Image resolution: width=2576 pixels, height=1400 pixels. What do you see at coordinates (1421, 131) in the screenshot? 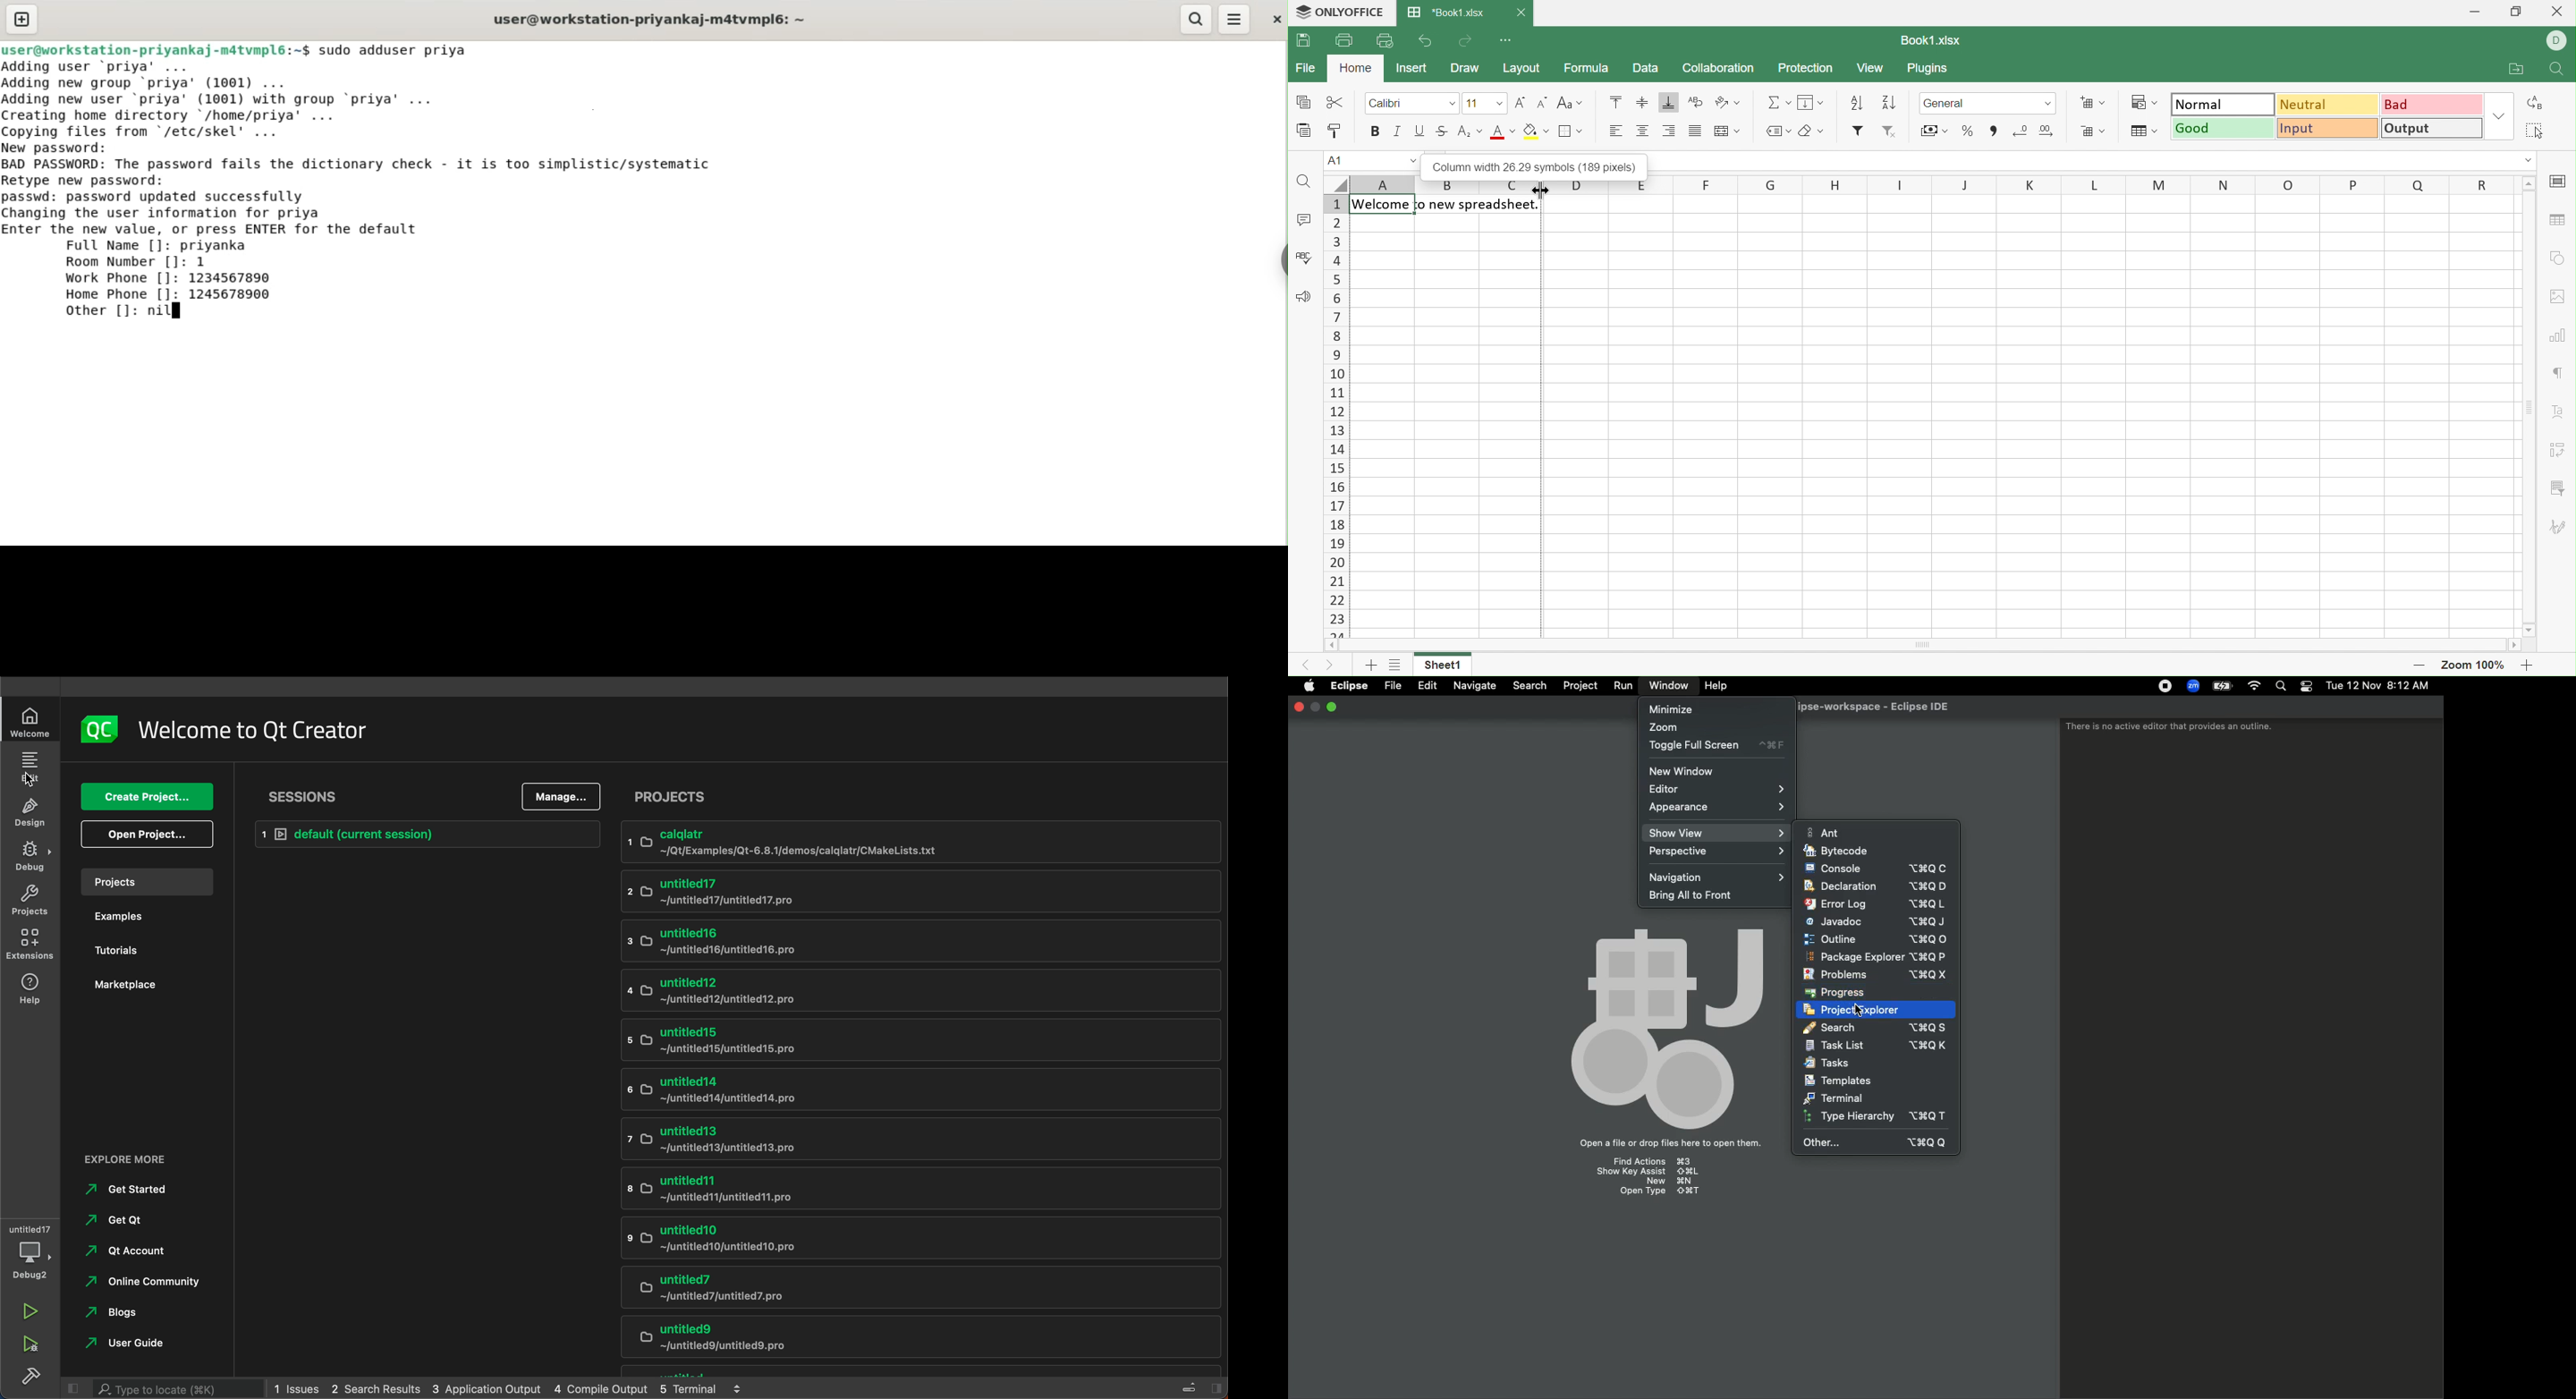
I see `Underline` at bounding box center [1421, 131].